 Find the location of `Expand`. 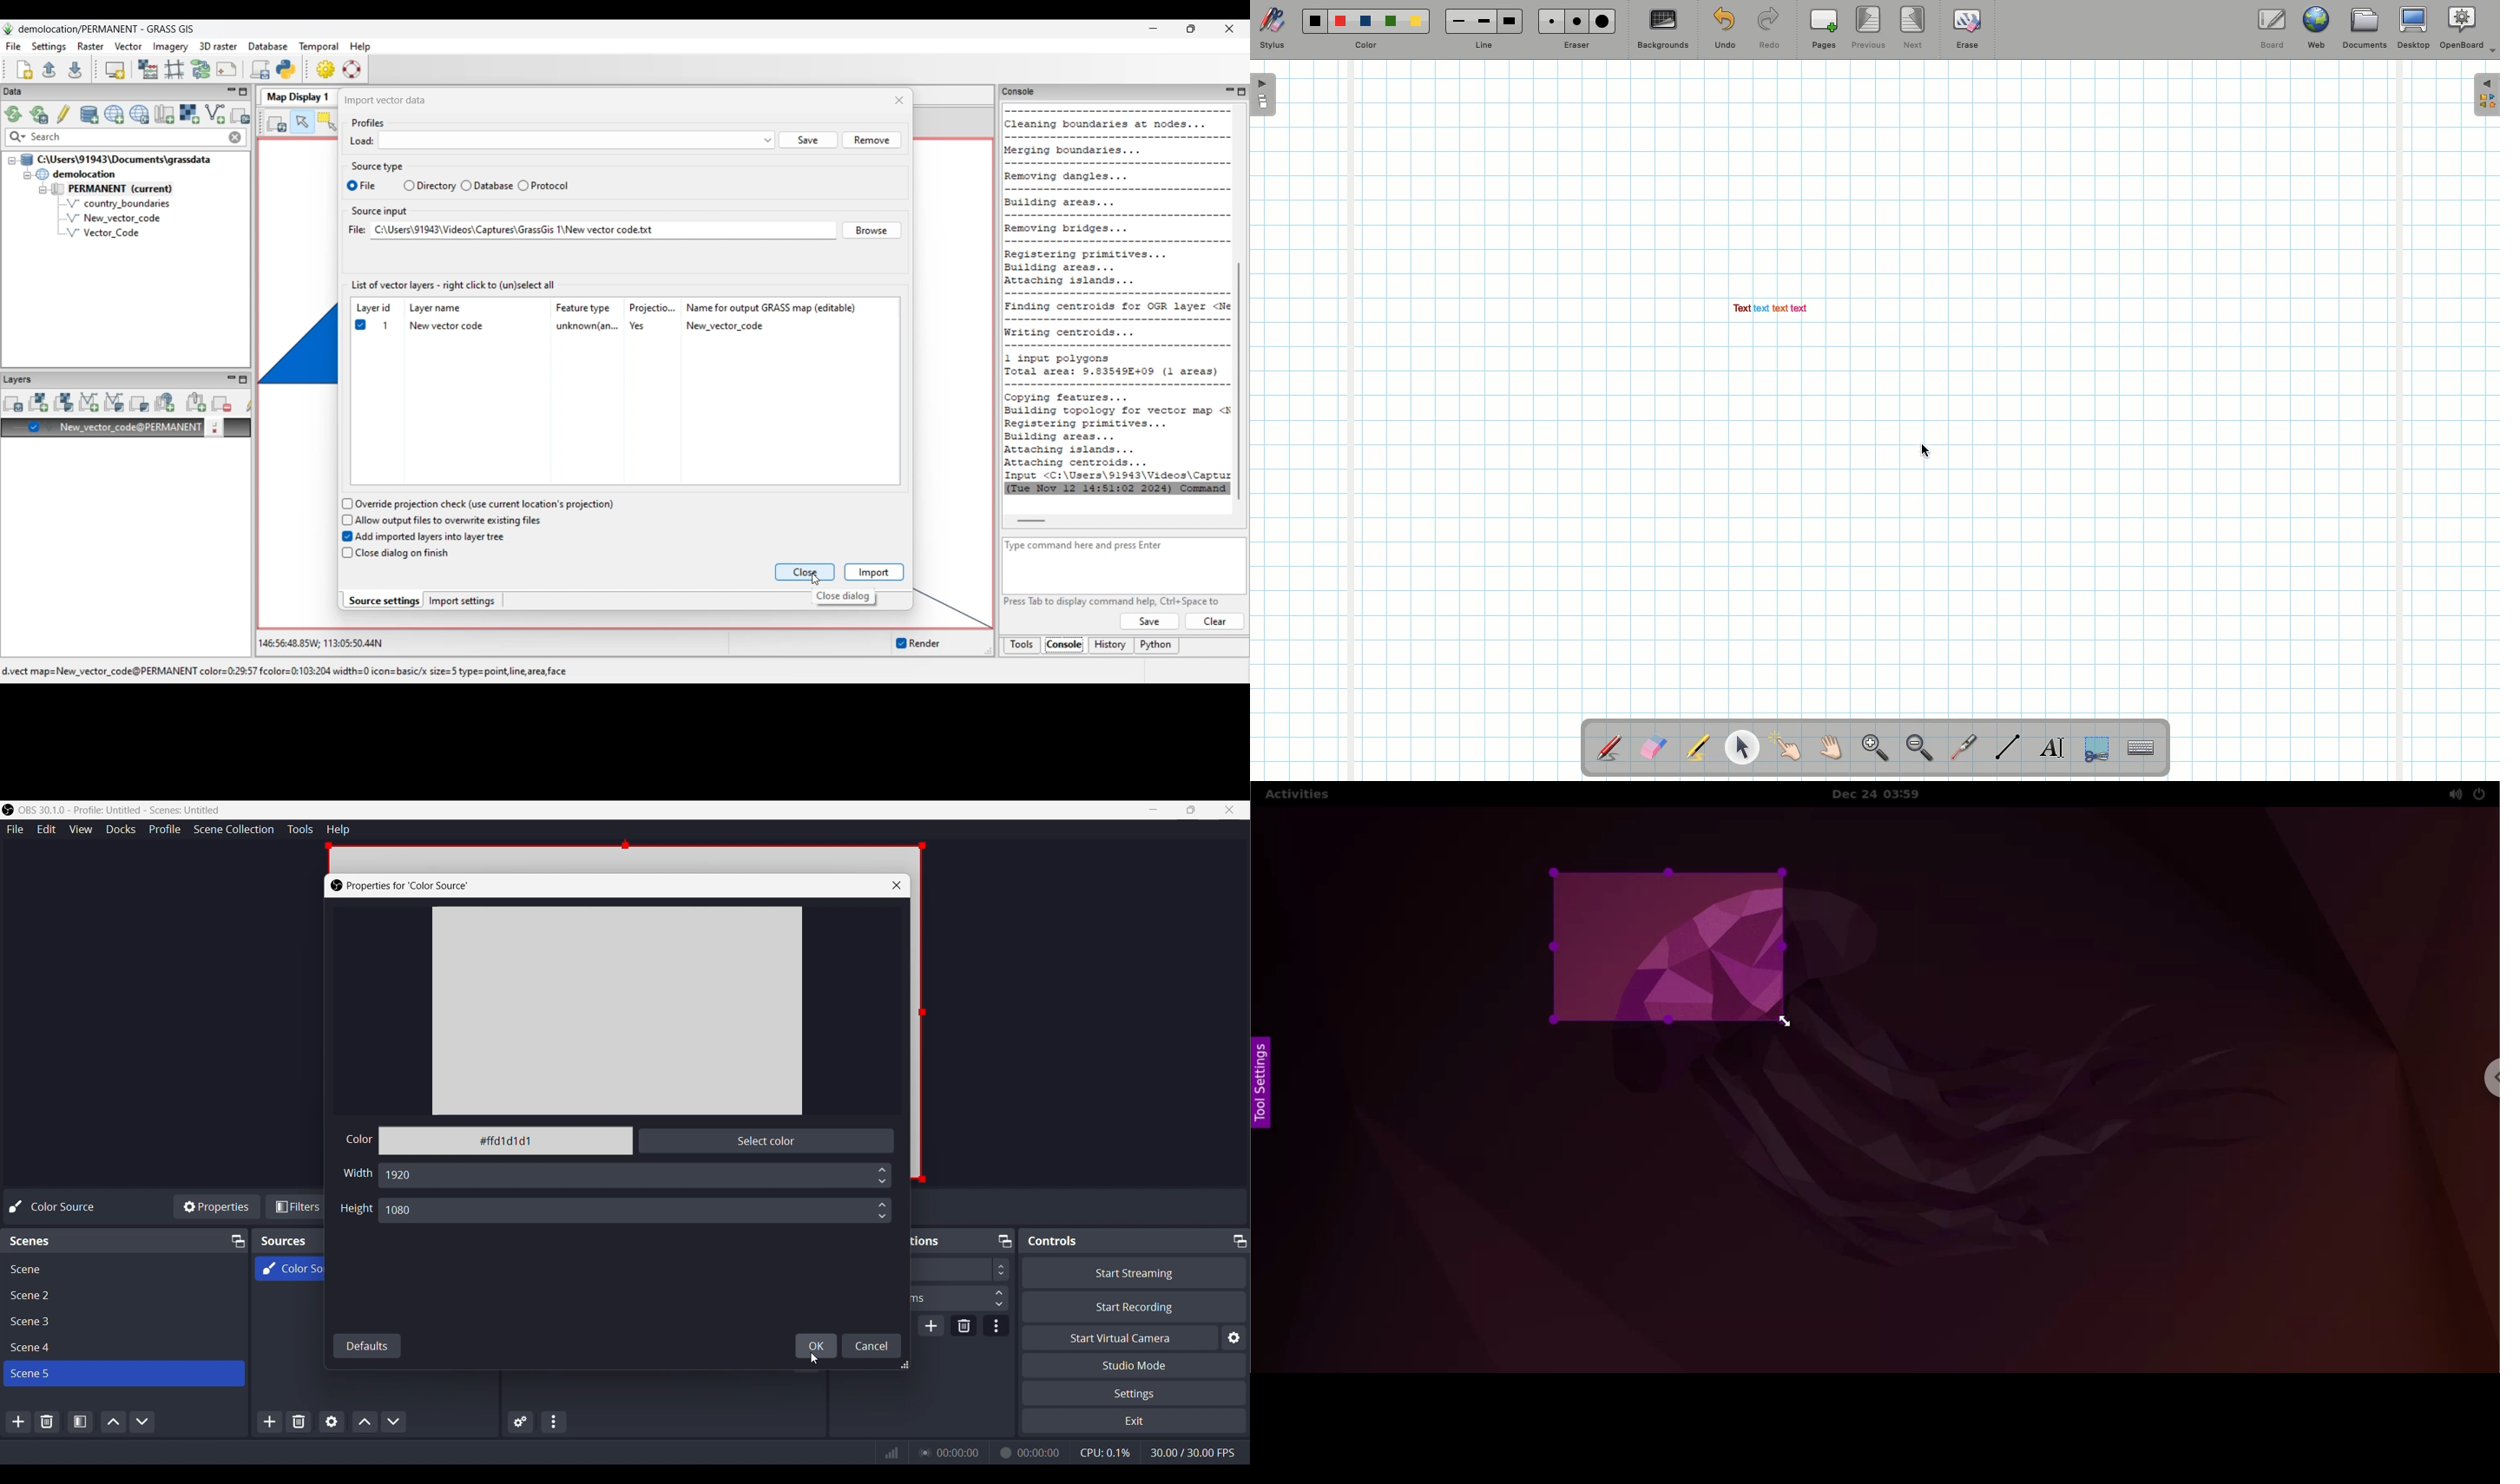

Expand is located at coordinates (2486, 95).